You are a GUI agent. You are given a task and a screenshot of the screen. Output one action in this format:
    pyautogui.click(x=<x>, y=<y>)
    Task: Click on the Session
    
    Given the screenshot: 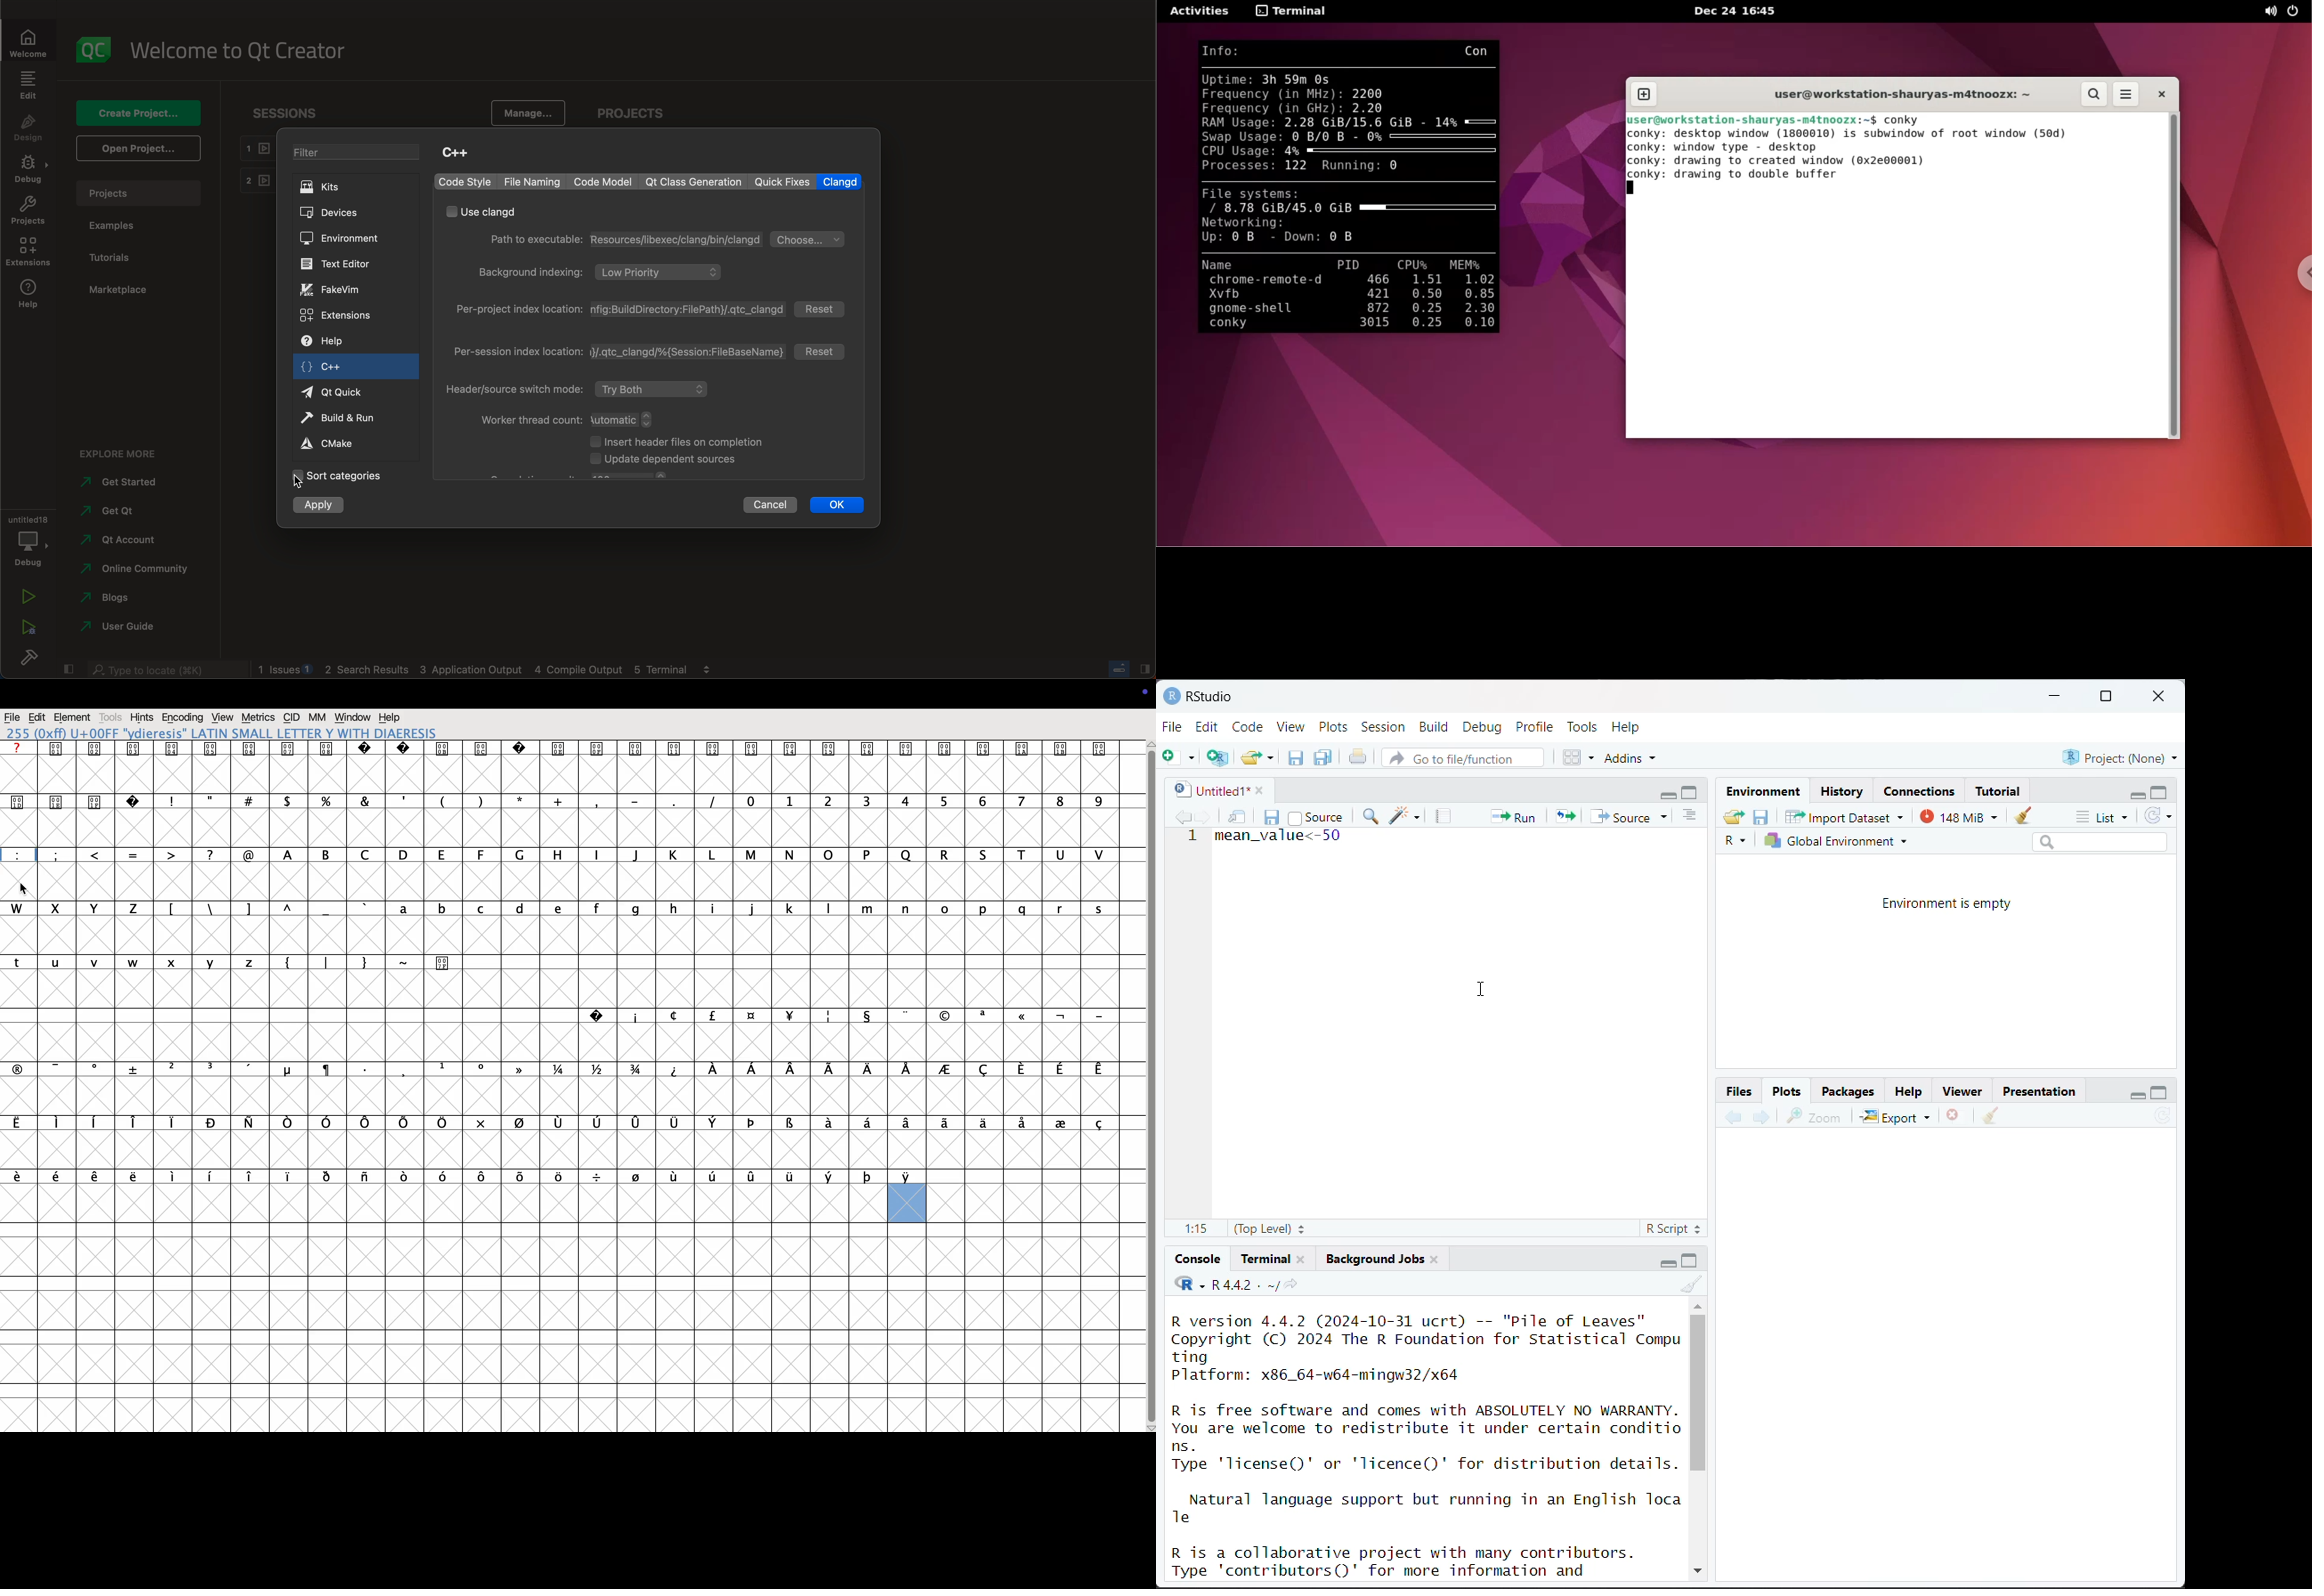 What is the action you would take?
    pyautogui.click(x=1384, y=728)
    